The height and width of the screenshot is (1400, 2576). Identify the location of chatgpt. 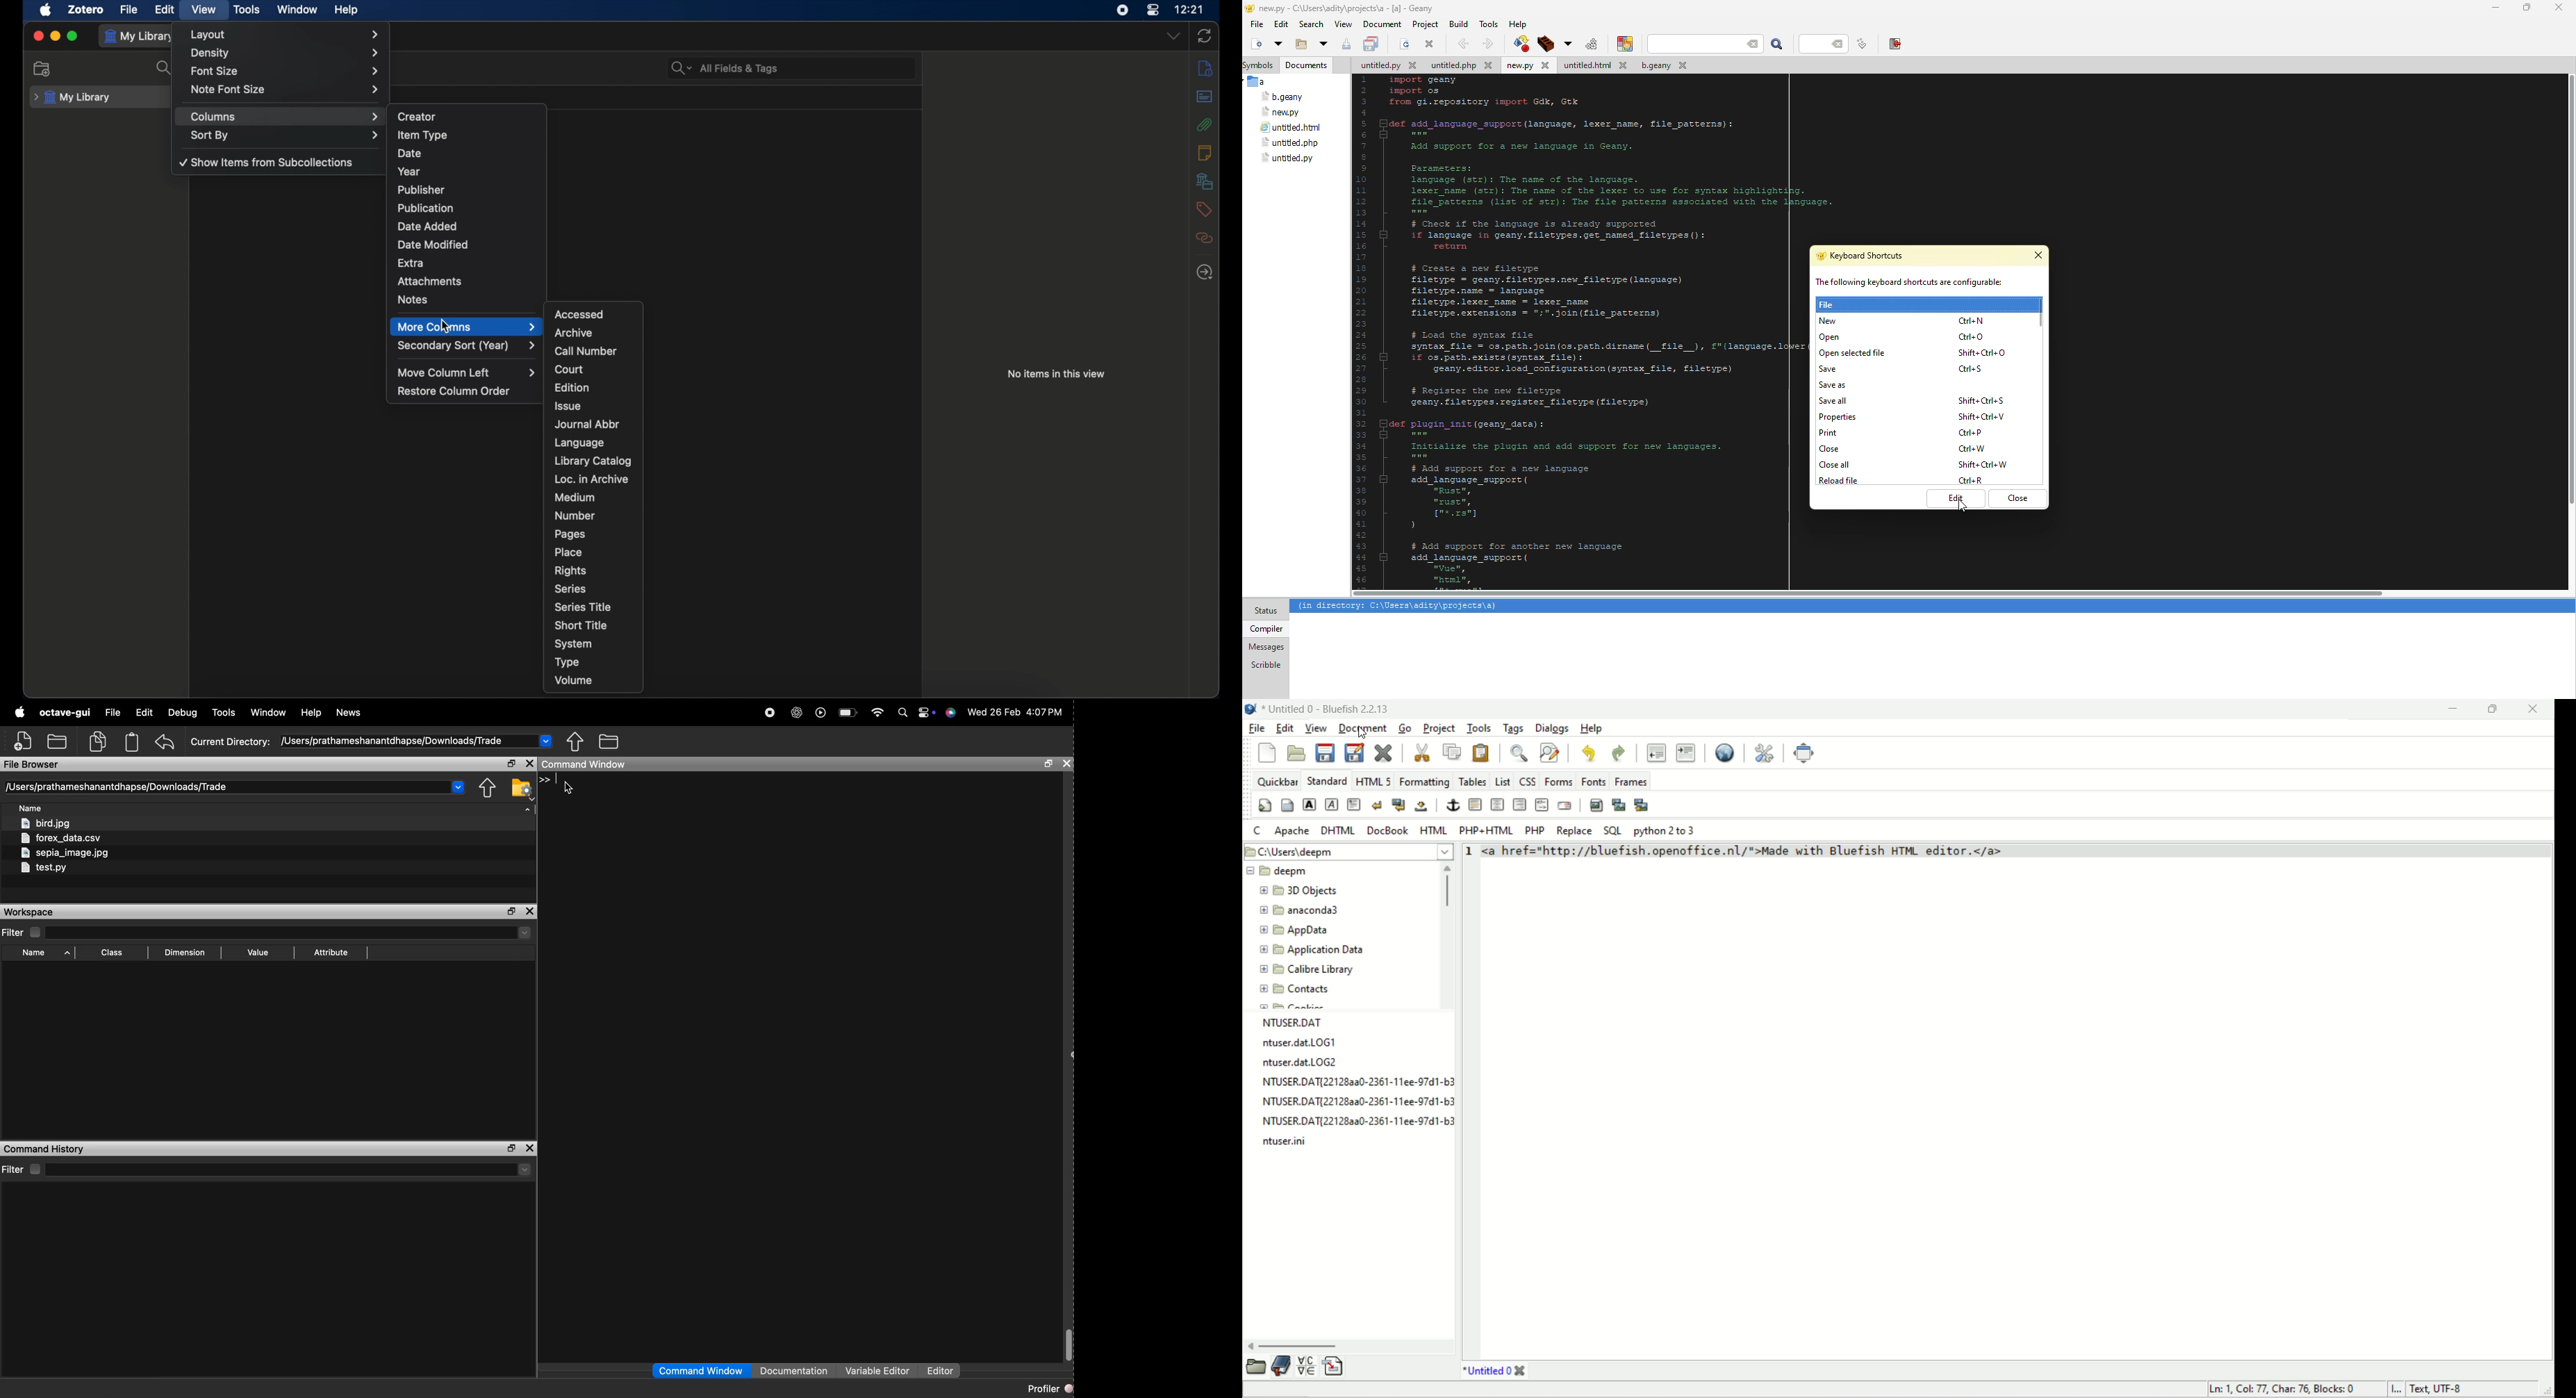
(797, 713).